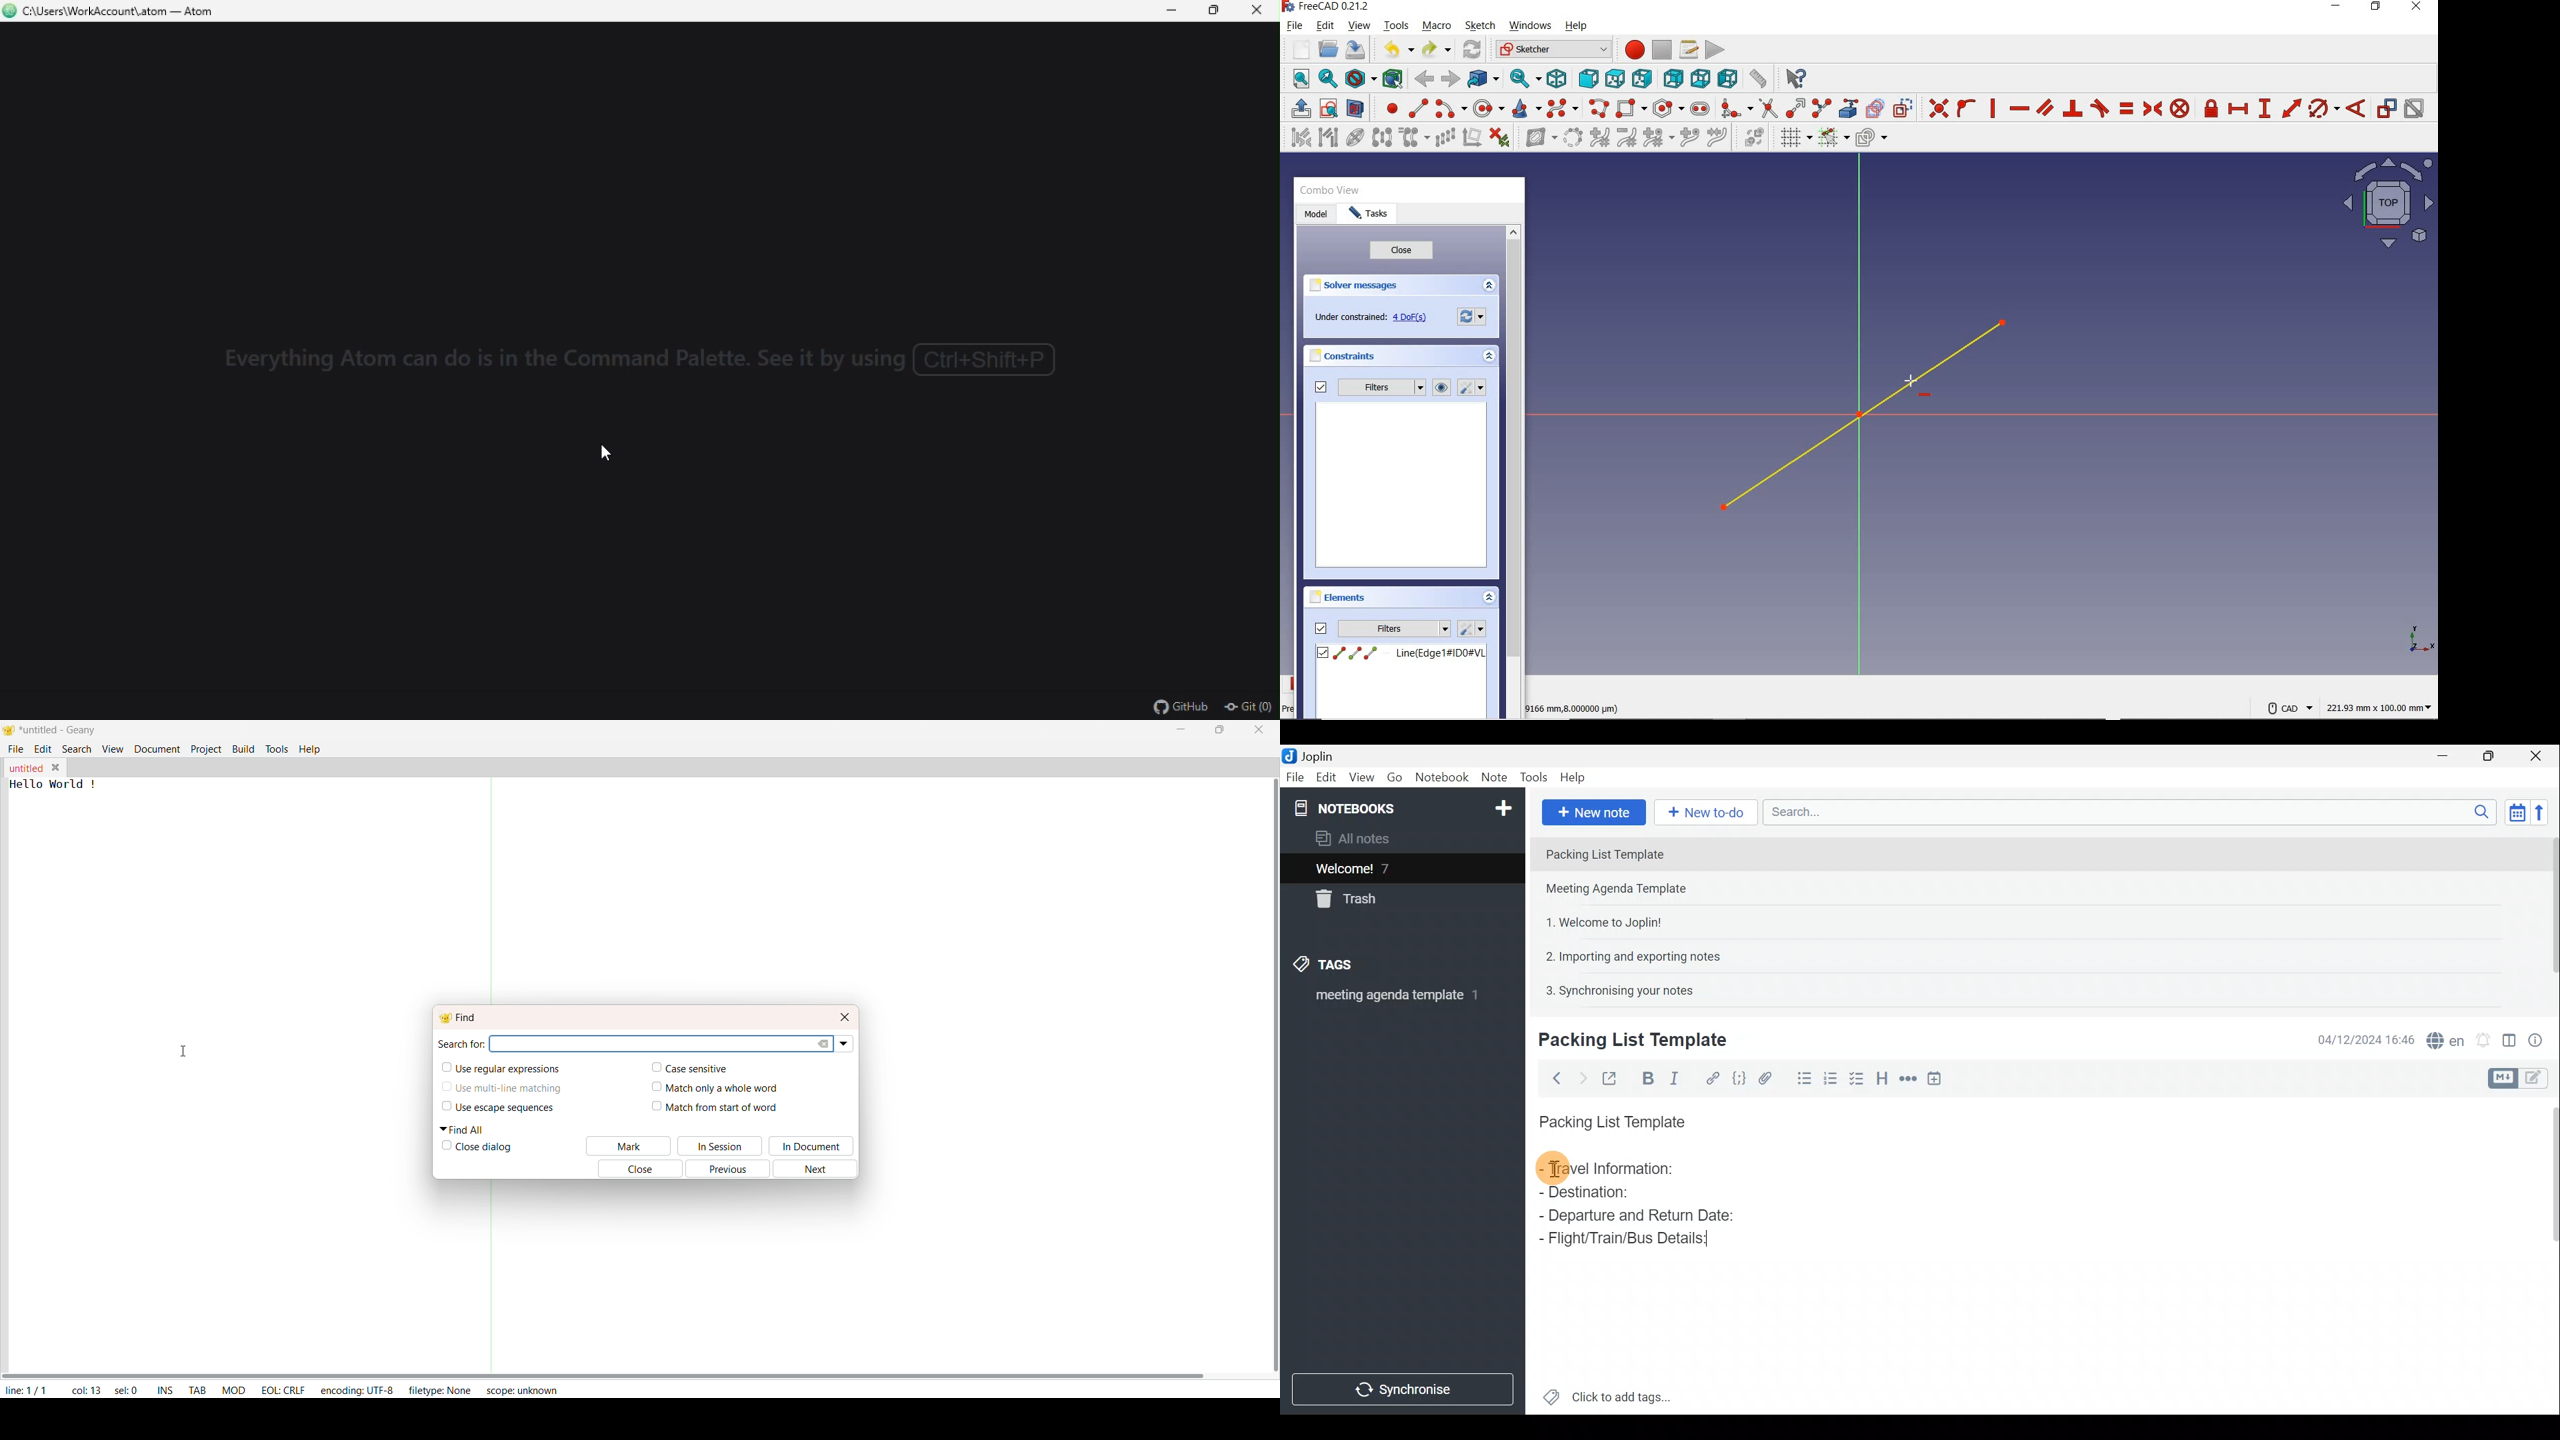  Describe the element at coordinates (1883, 1077) in the screenshot. I see `Heading` at that location.